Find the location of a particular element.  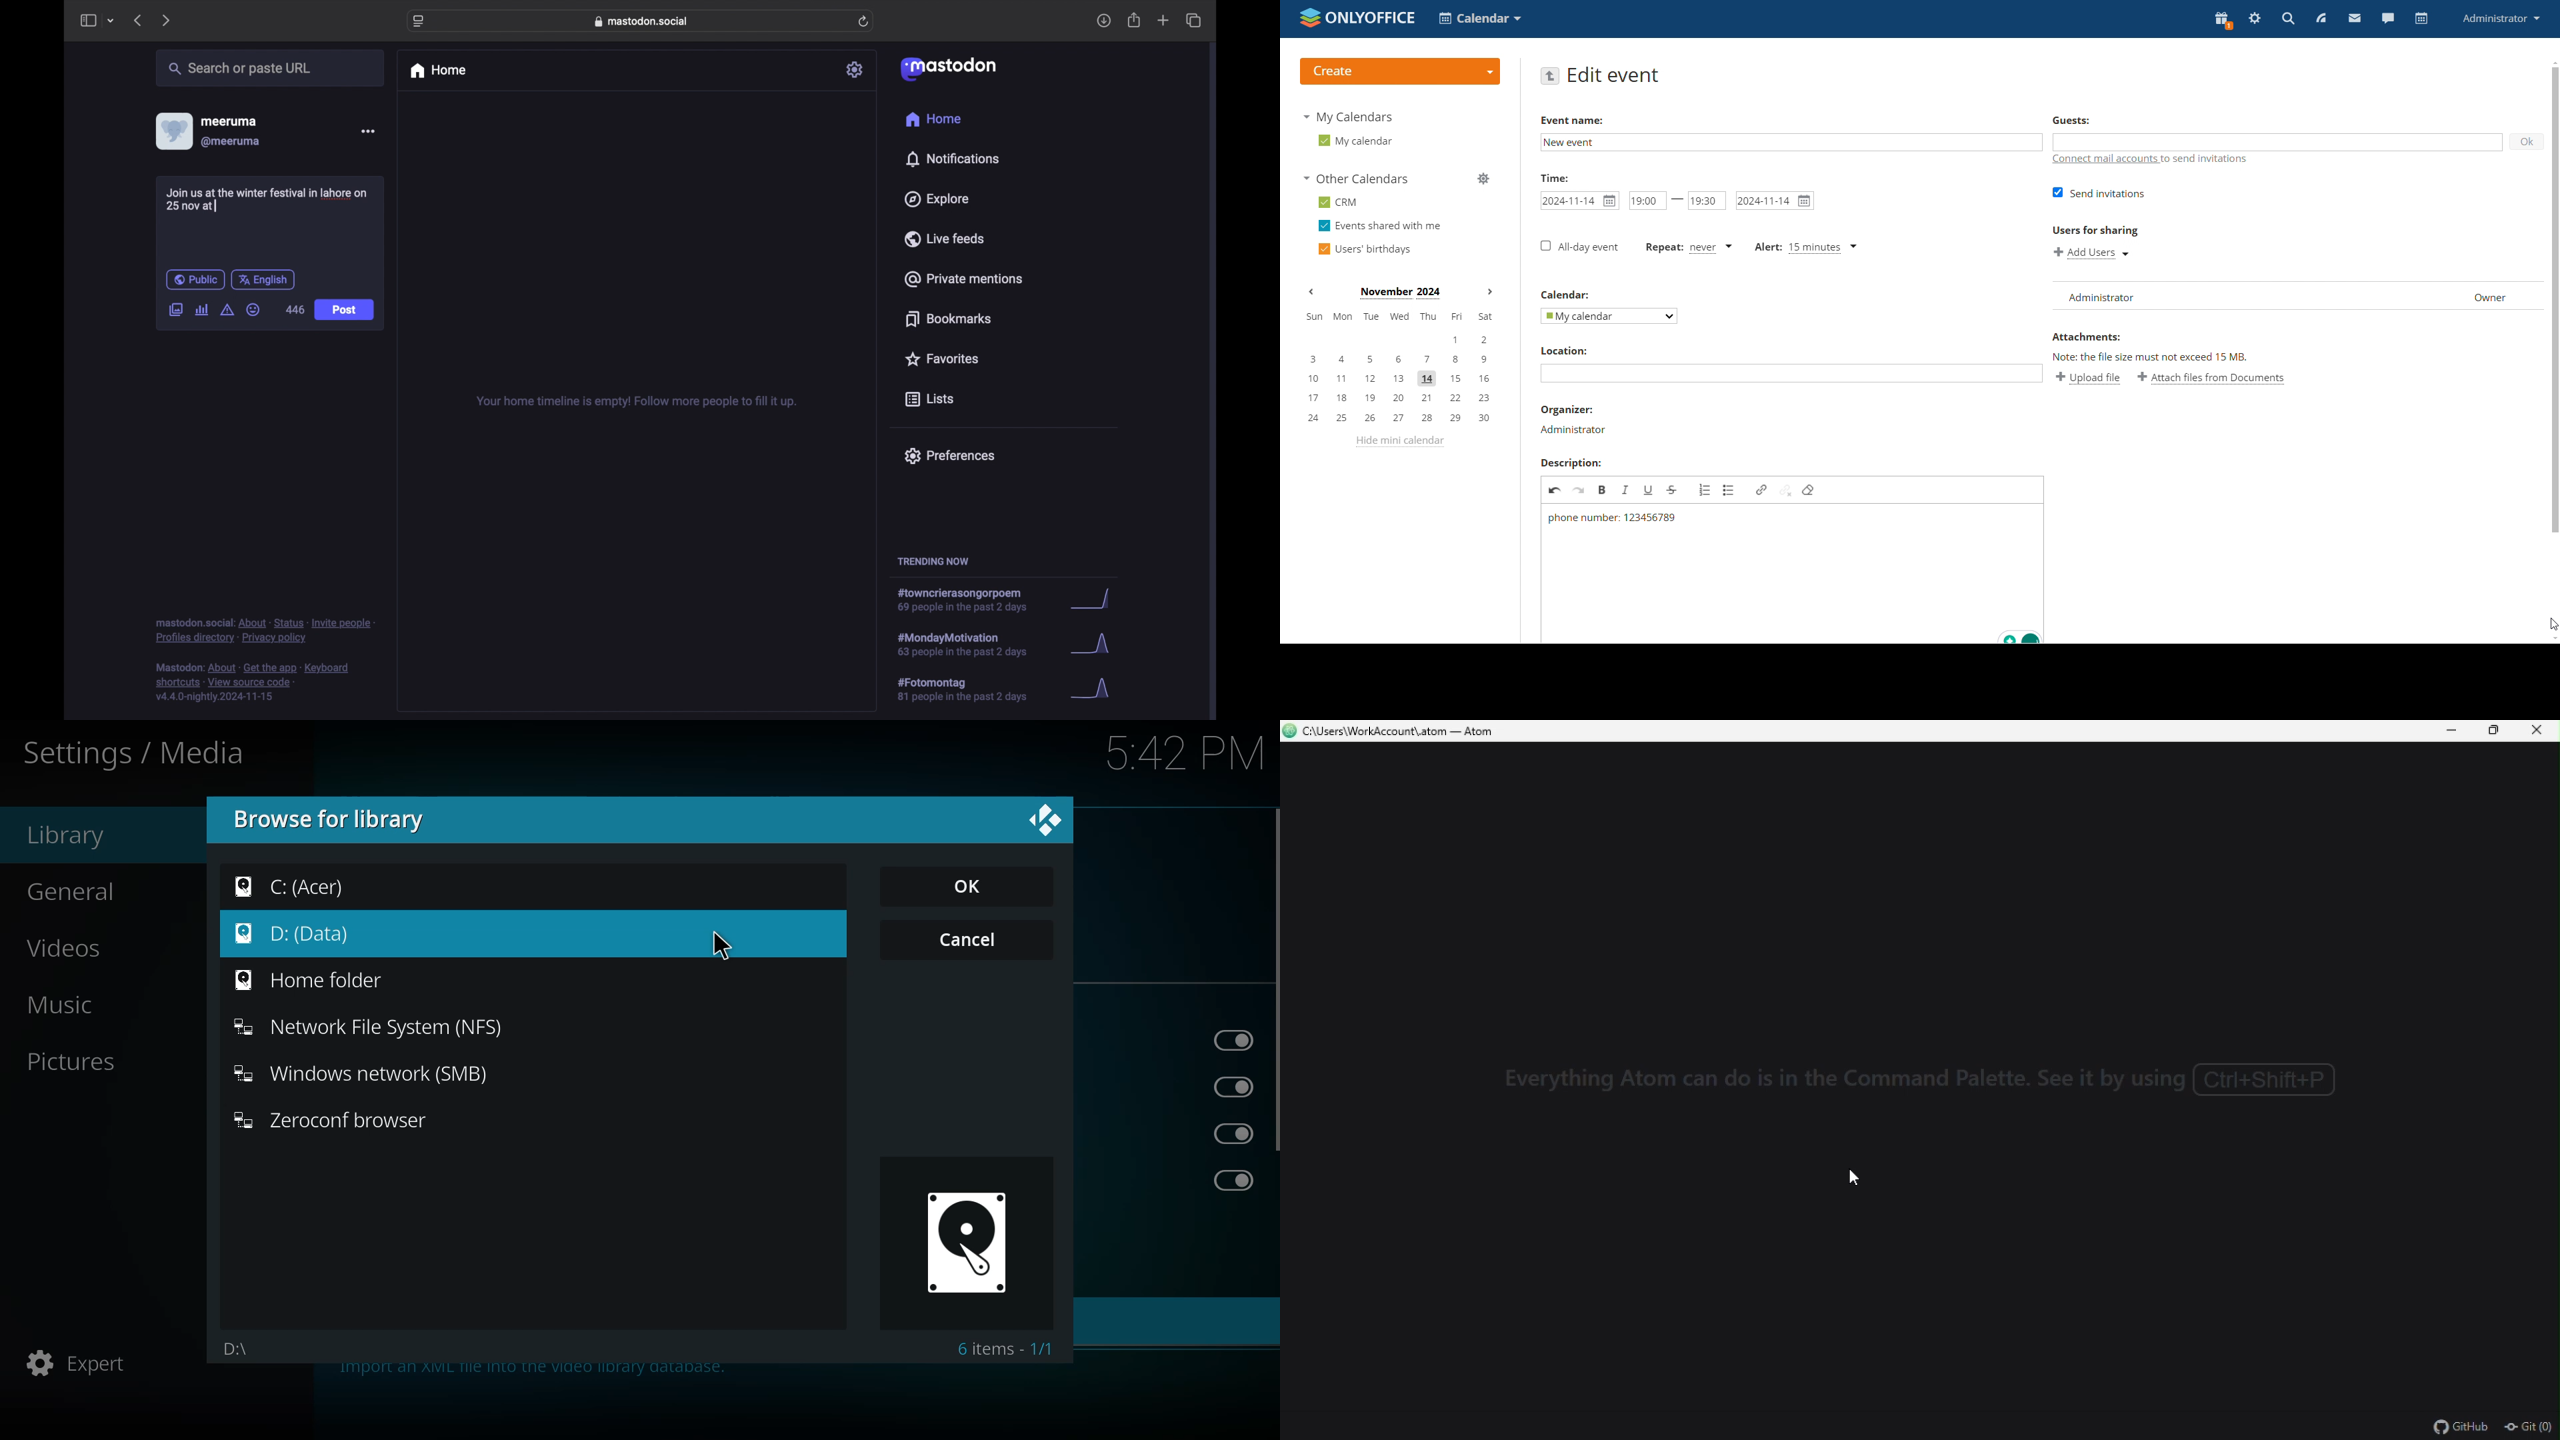

d is located at coordinates (240, 1347).